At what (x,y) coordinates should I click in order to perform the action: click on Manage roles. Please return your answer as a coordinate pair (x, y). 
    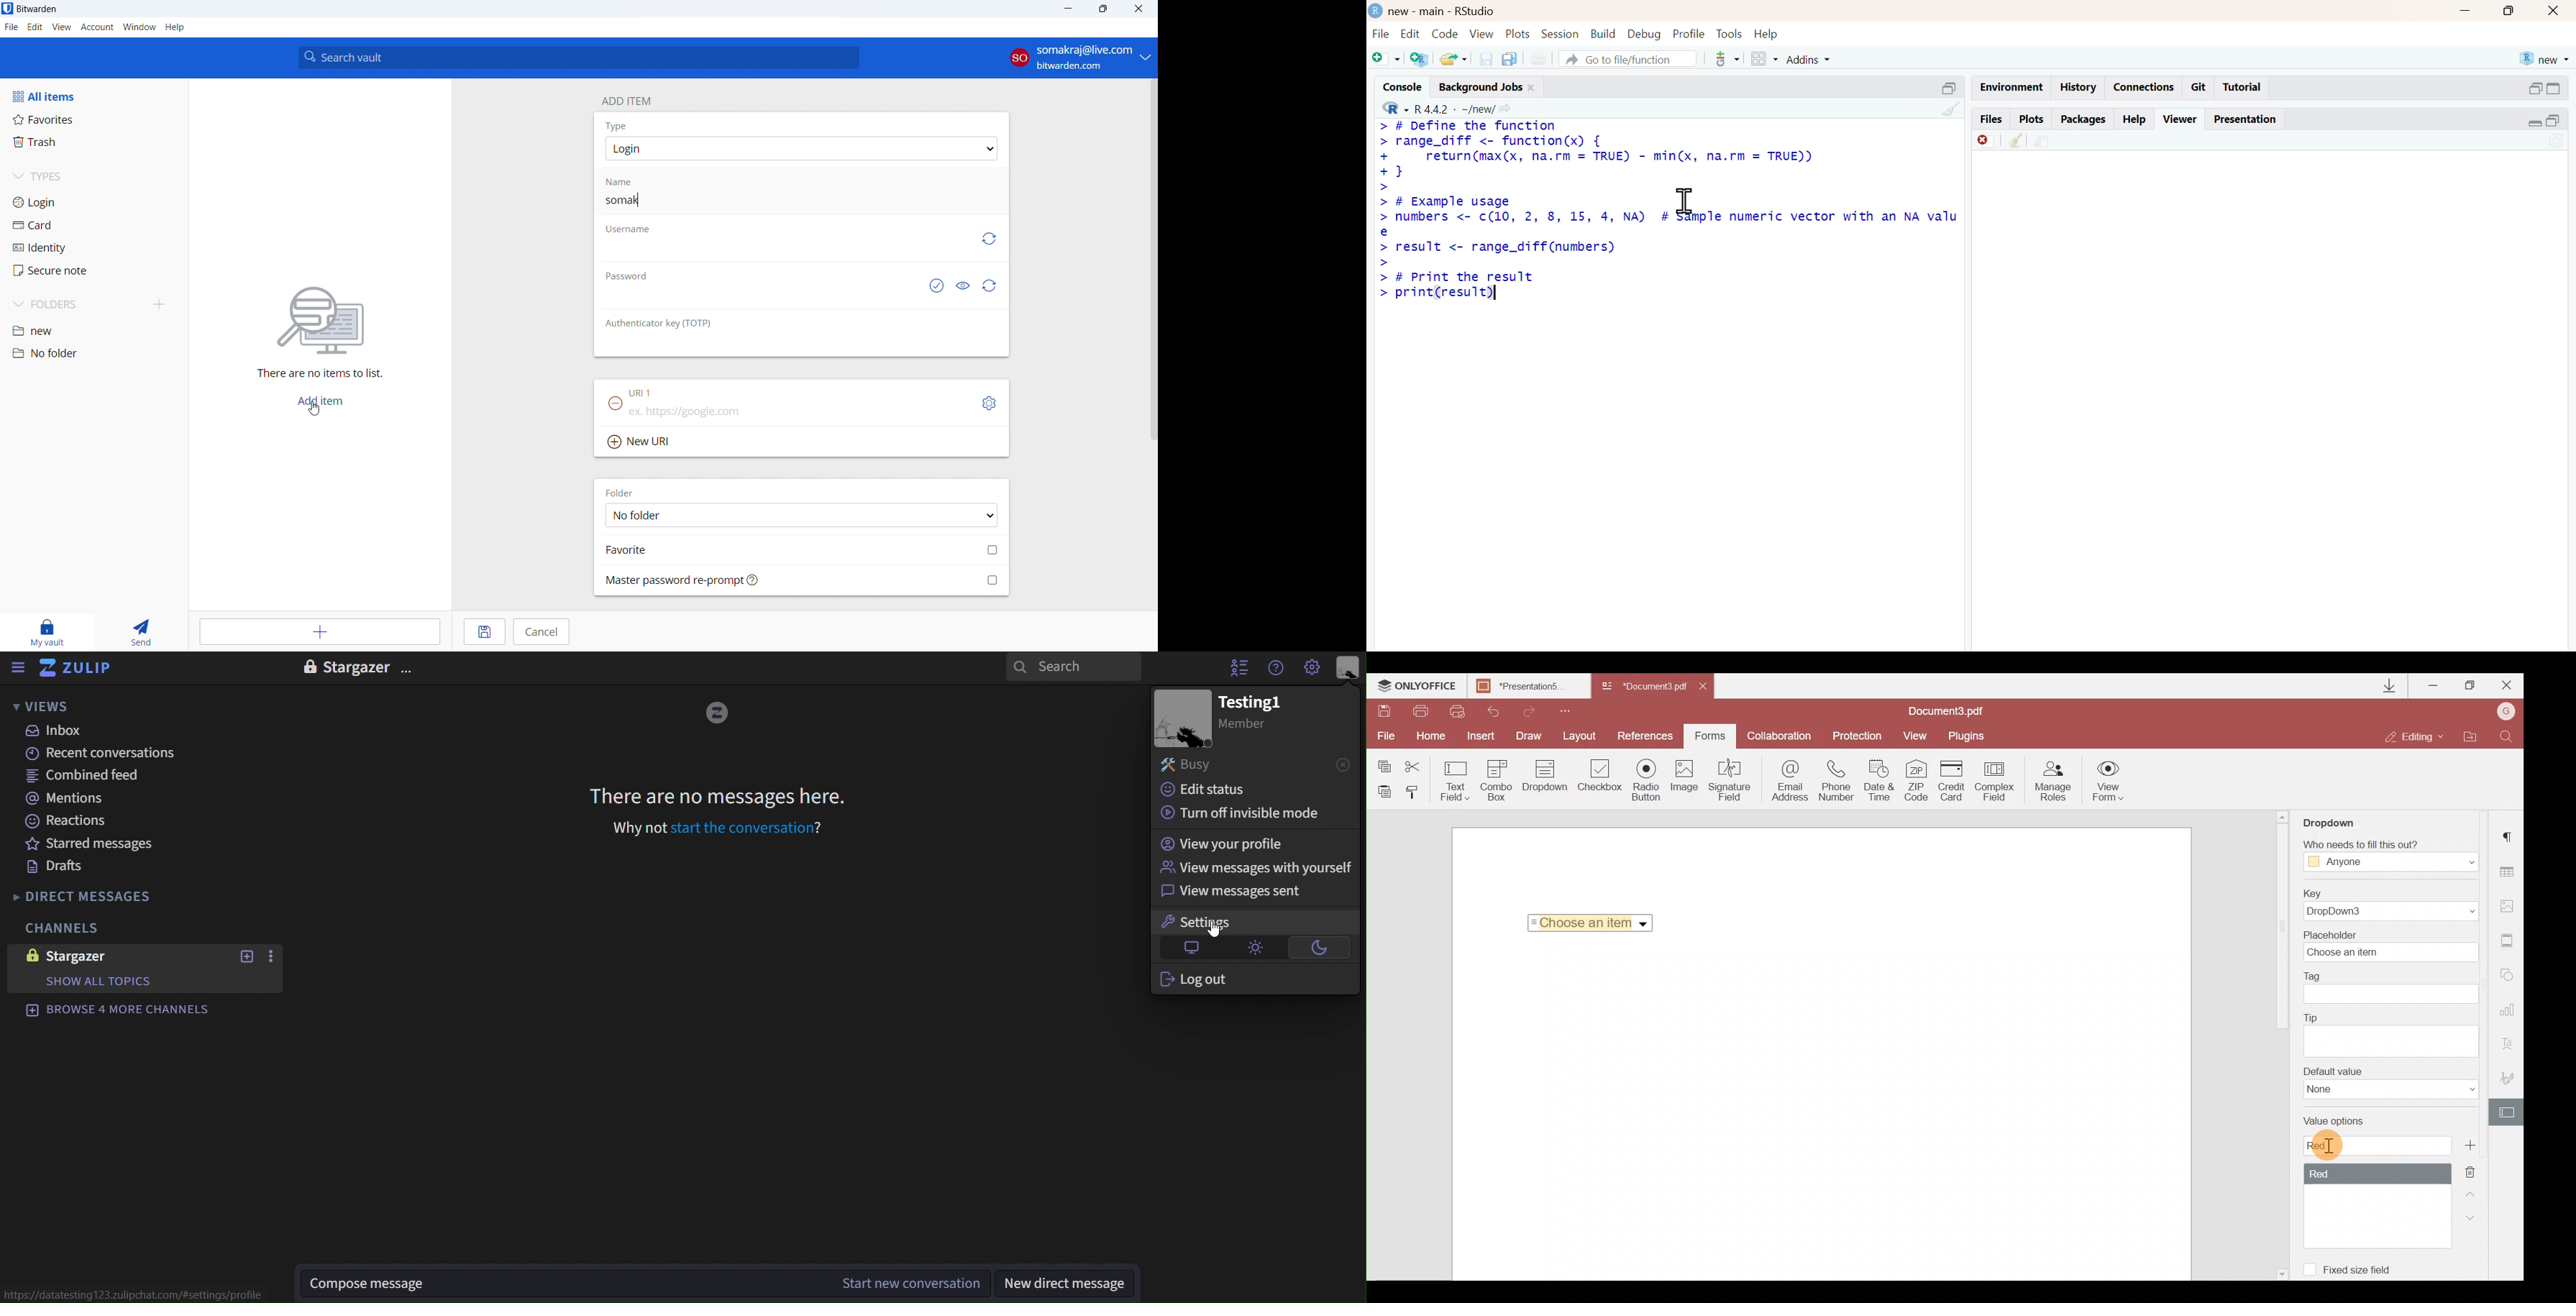
    Looking at the image, I should click on (2054, 781).